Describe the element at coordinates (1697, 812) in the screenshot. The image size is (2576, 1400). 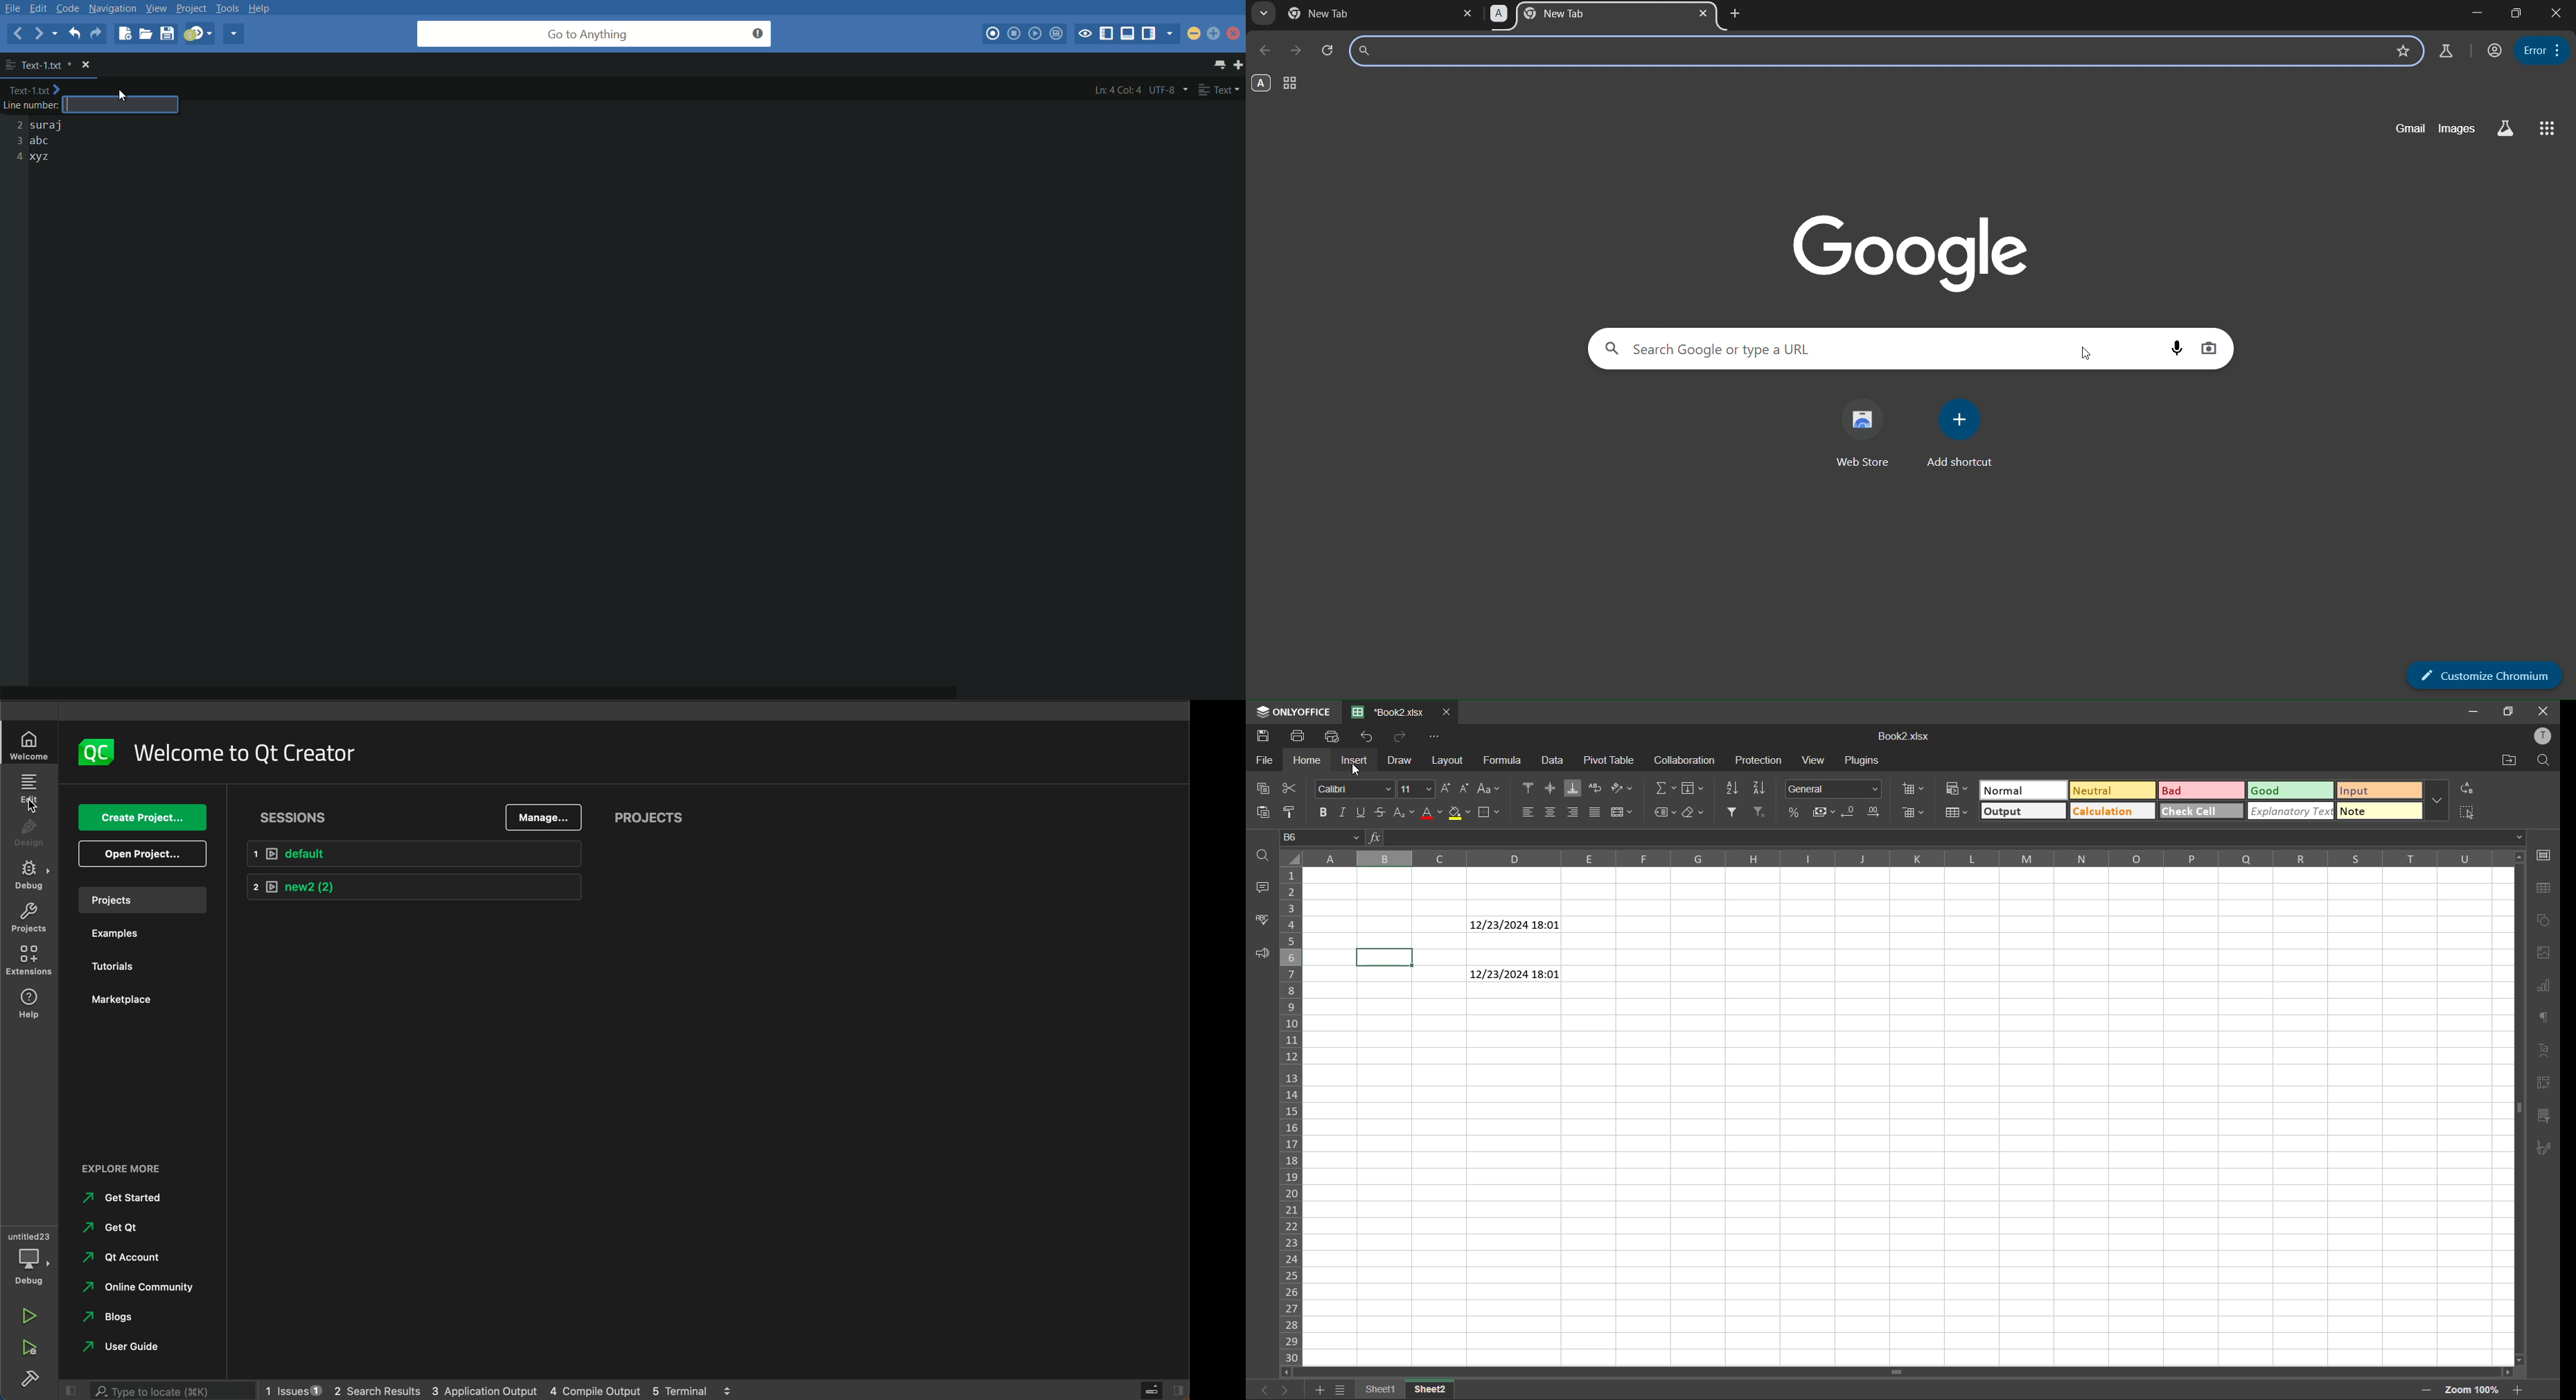
I see `clear` at that location.